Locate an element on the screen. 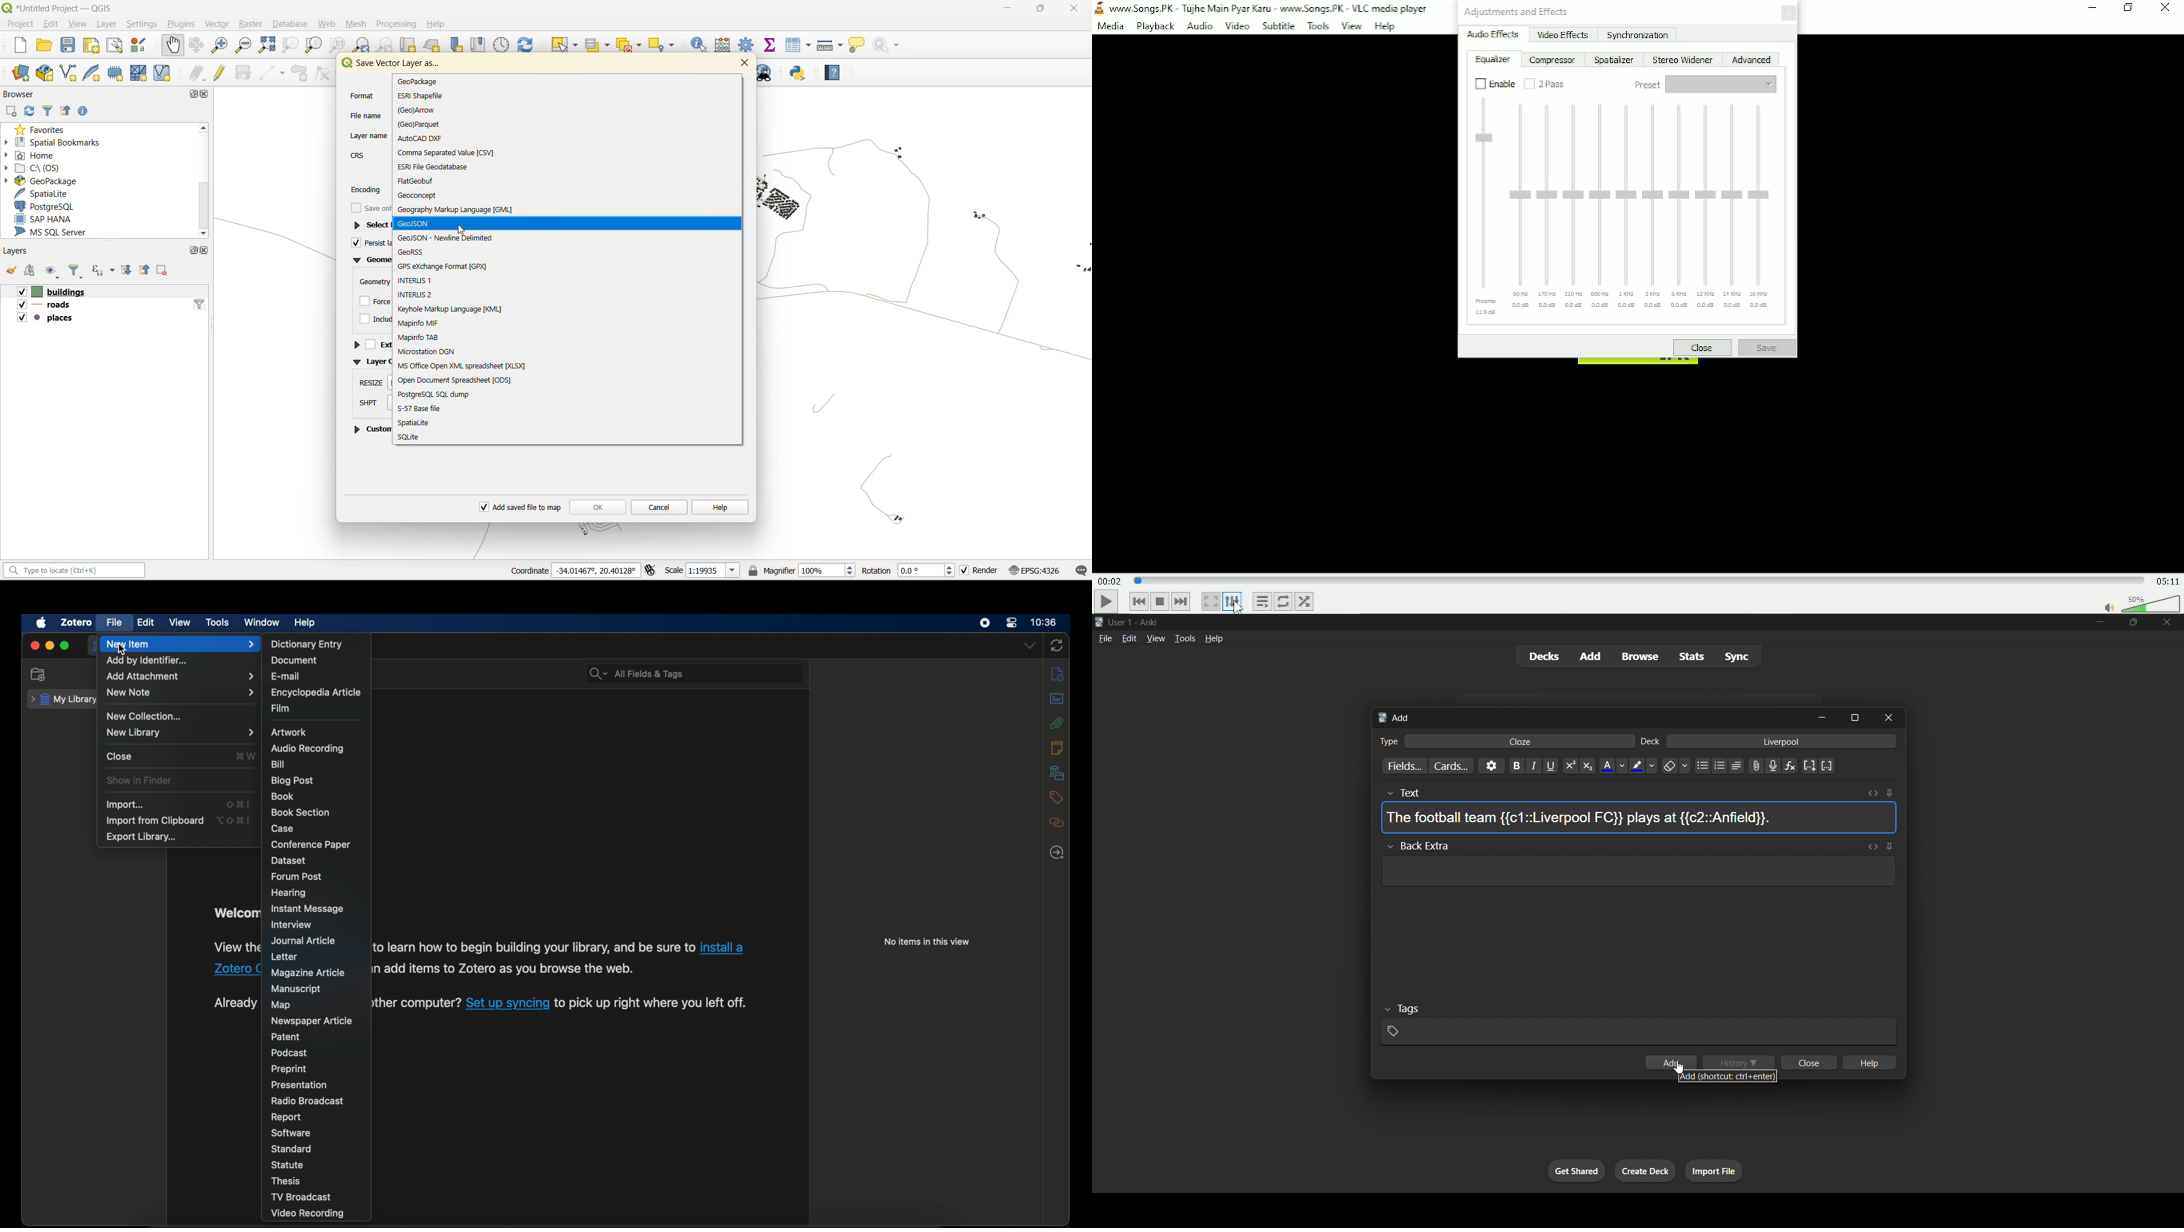 The width and height of the screenshot is (2184, 1232). sap hana is located at coordinates (57, 219).